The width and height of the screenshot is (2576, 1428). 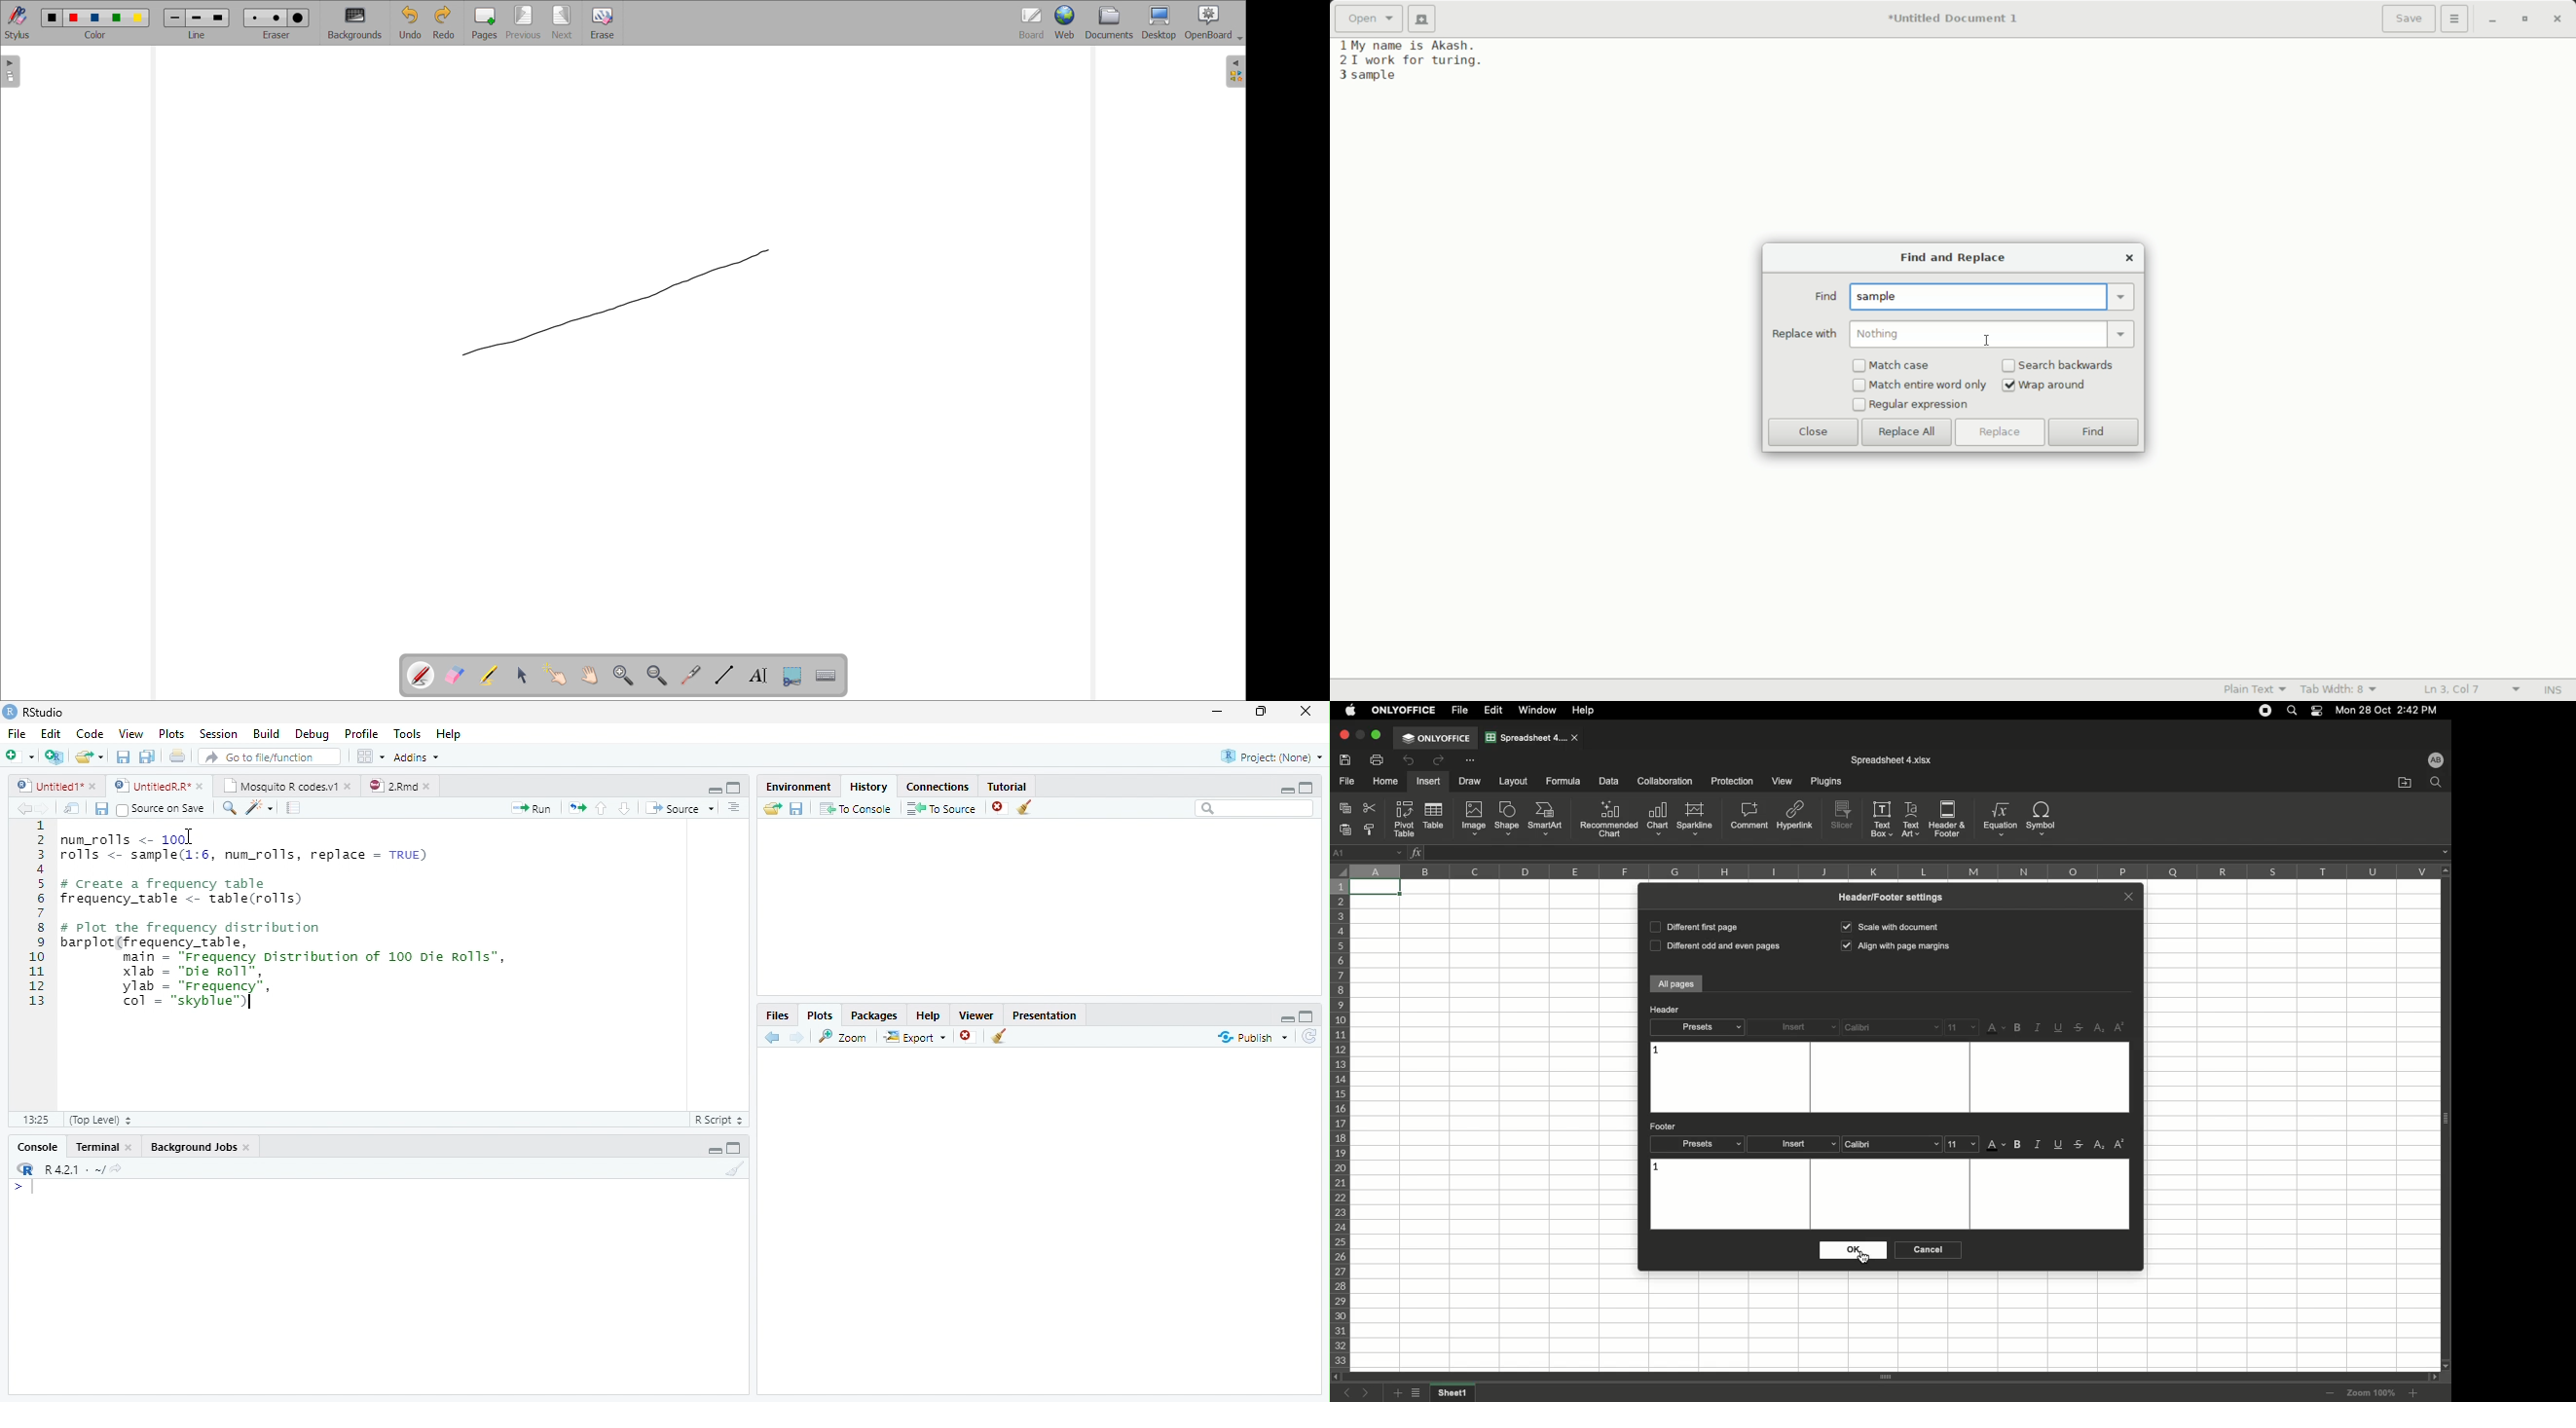 I want to click on Clear, so click(x=999, y=1036).